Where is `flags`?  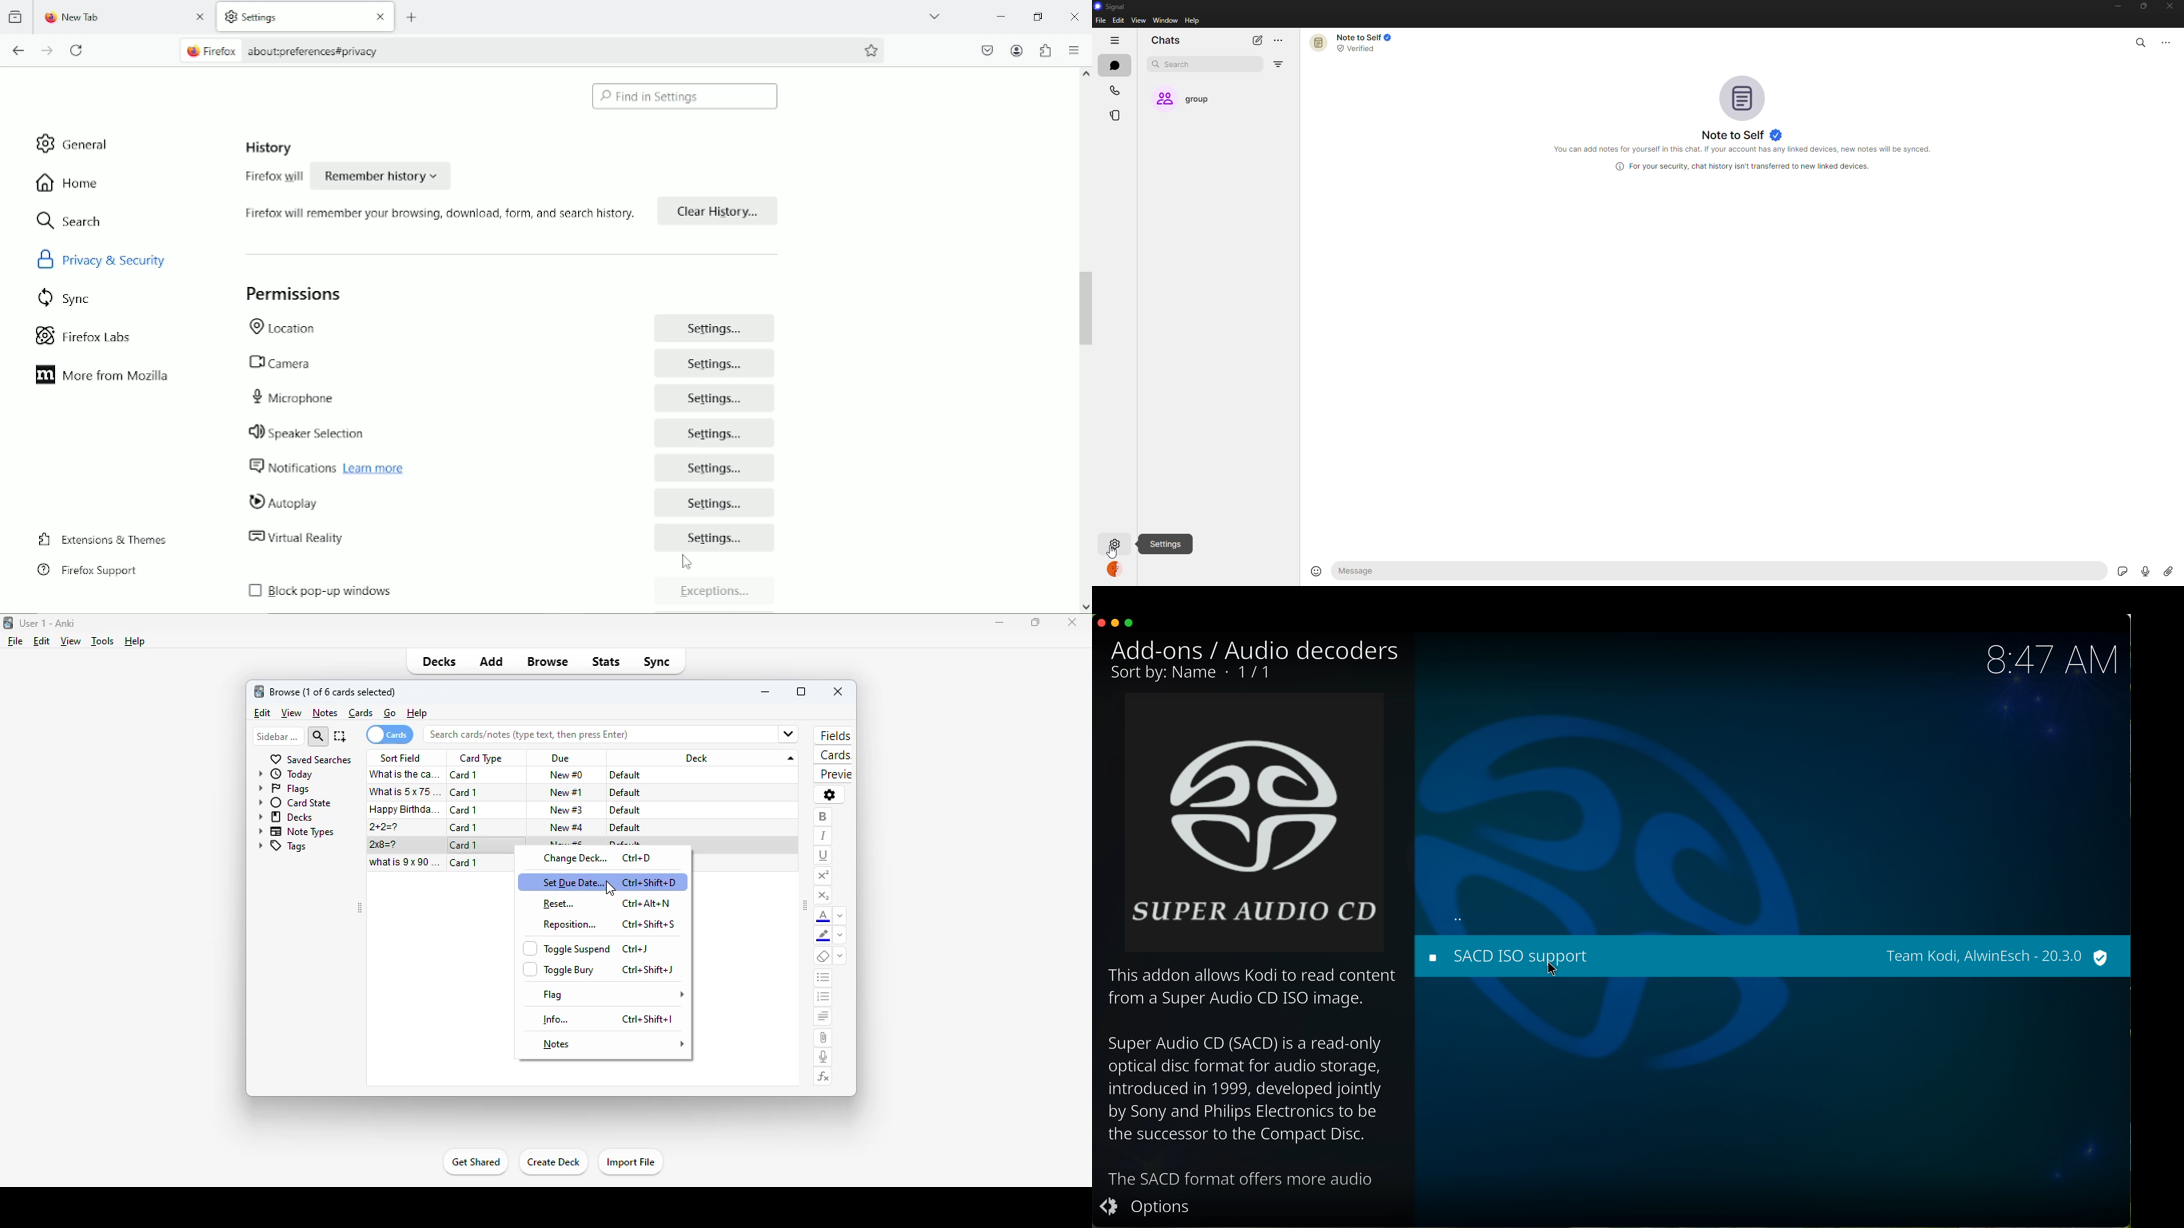
flags is located at coordinates (284, 790).